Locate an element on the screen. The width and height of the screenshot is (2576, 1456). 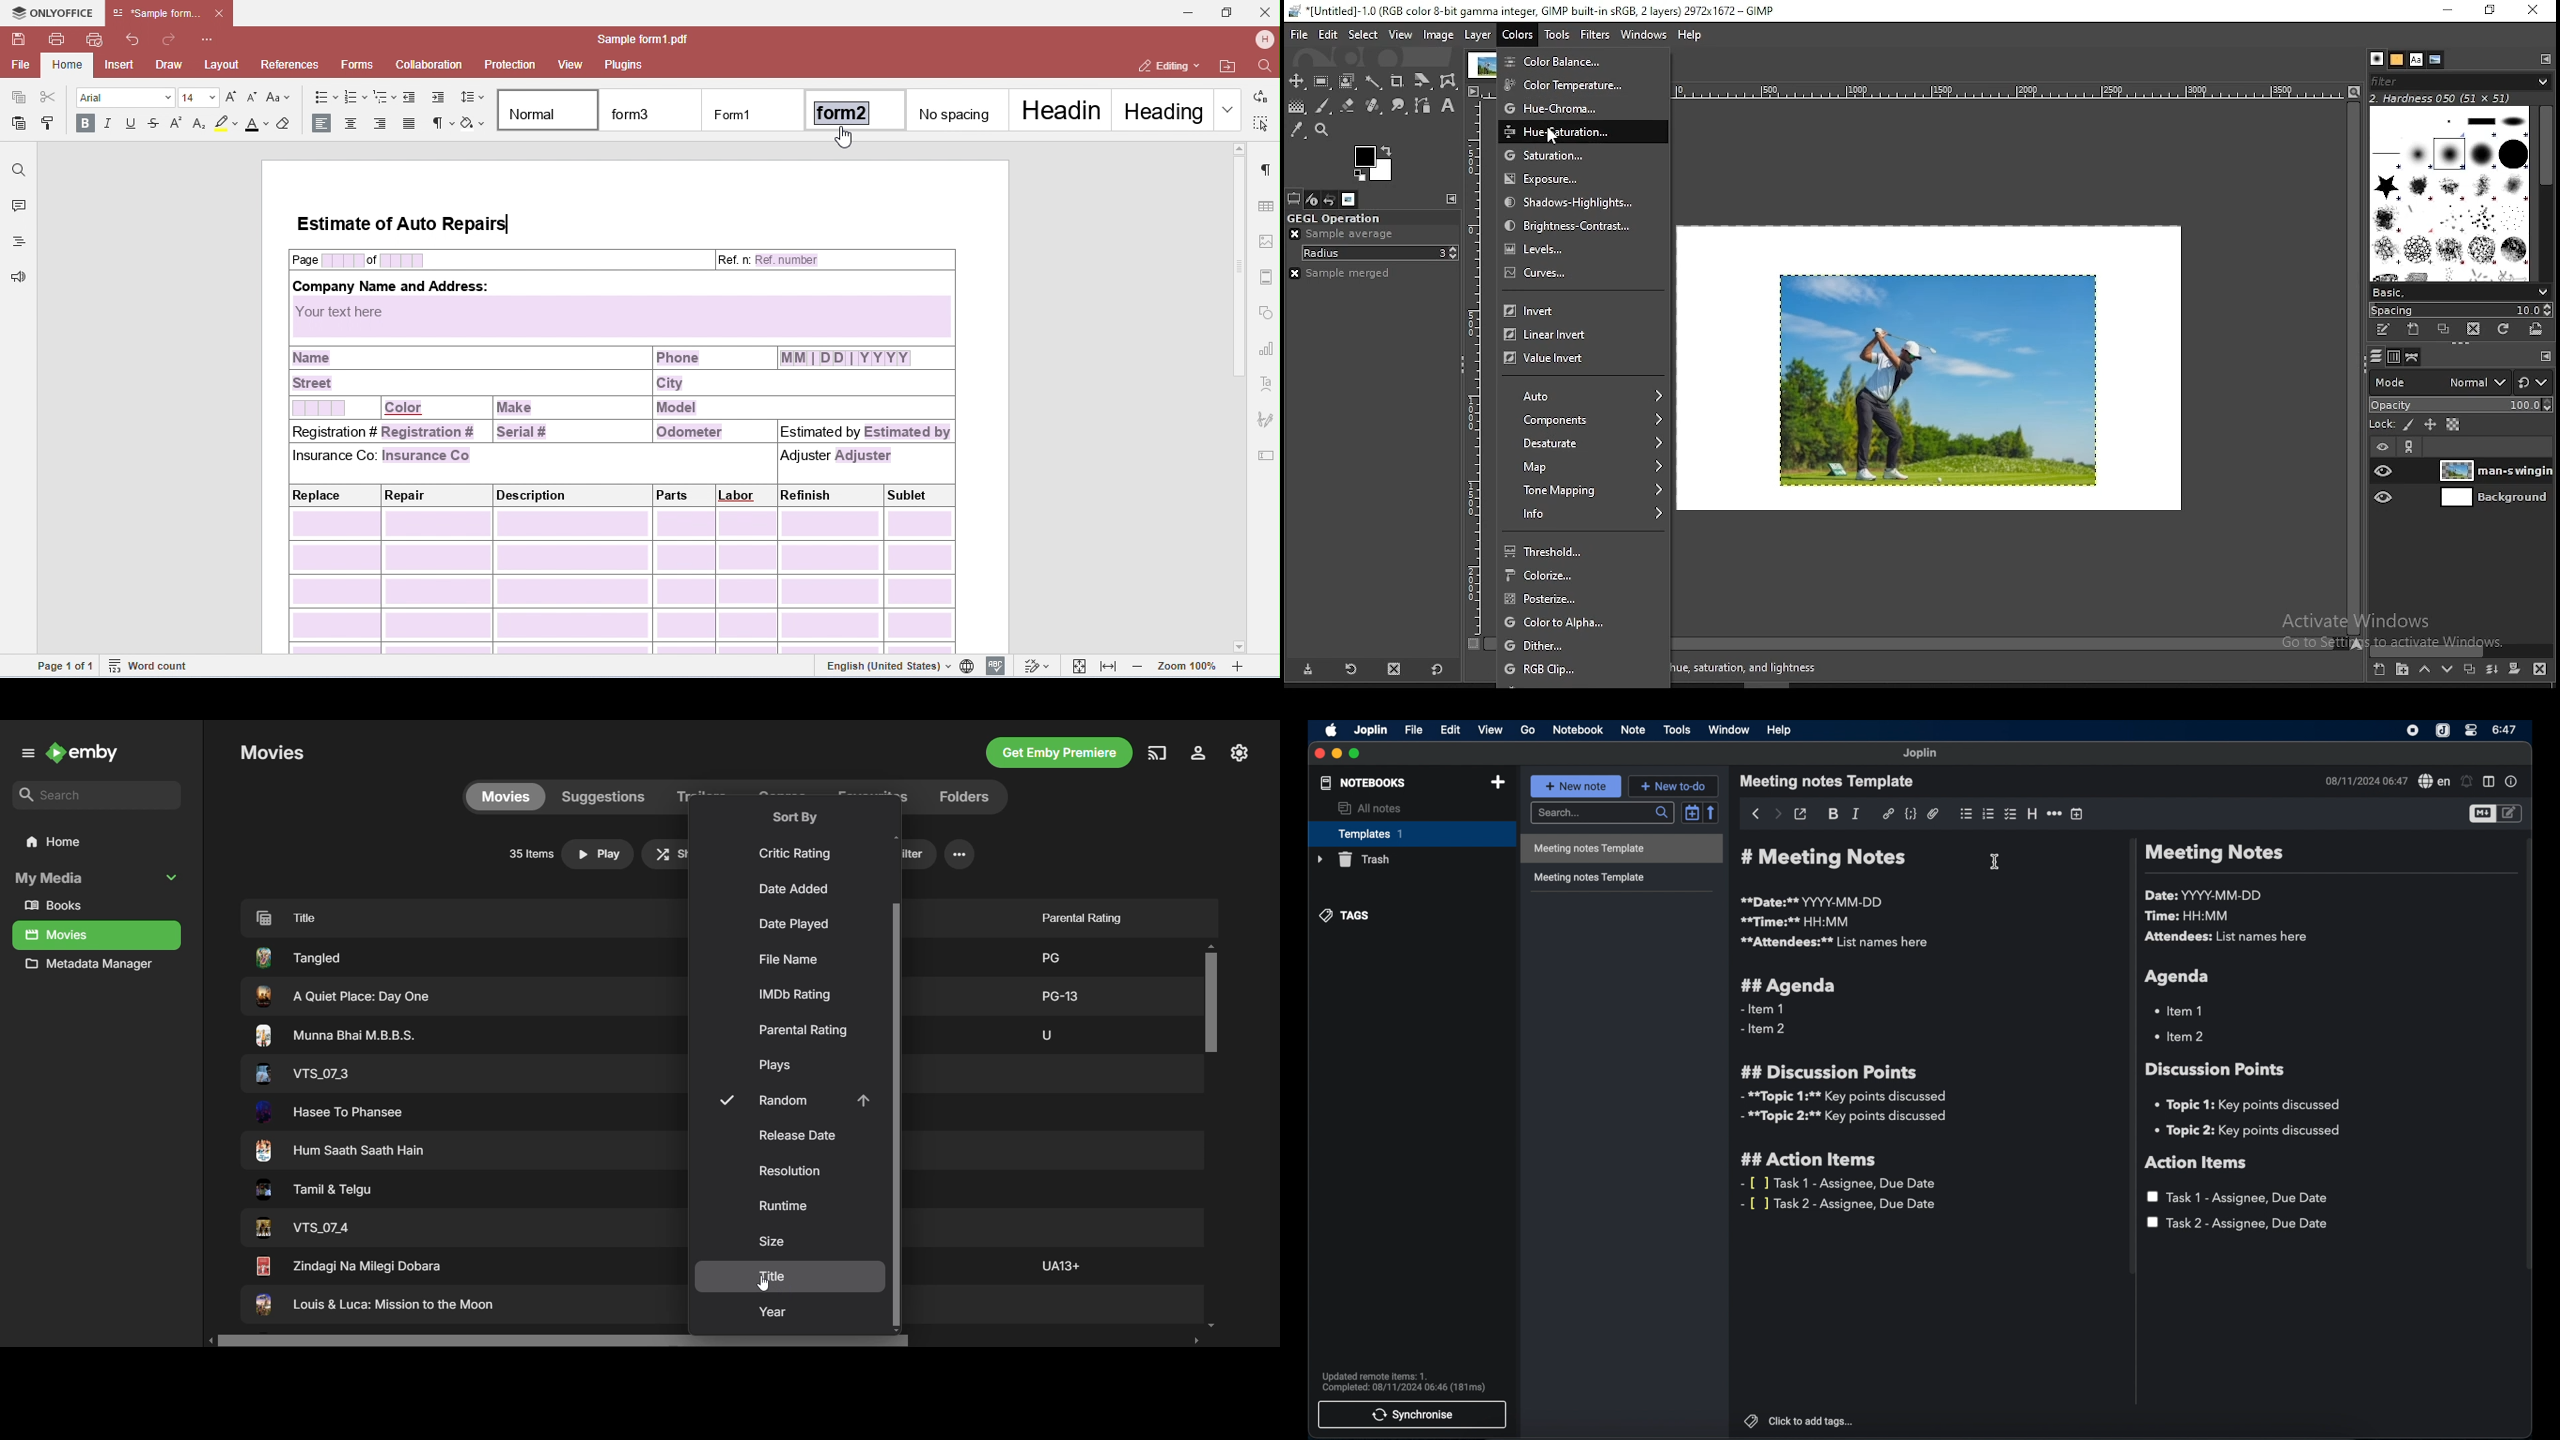
lock alpha channel is located at coordinates (2453, 423).